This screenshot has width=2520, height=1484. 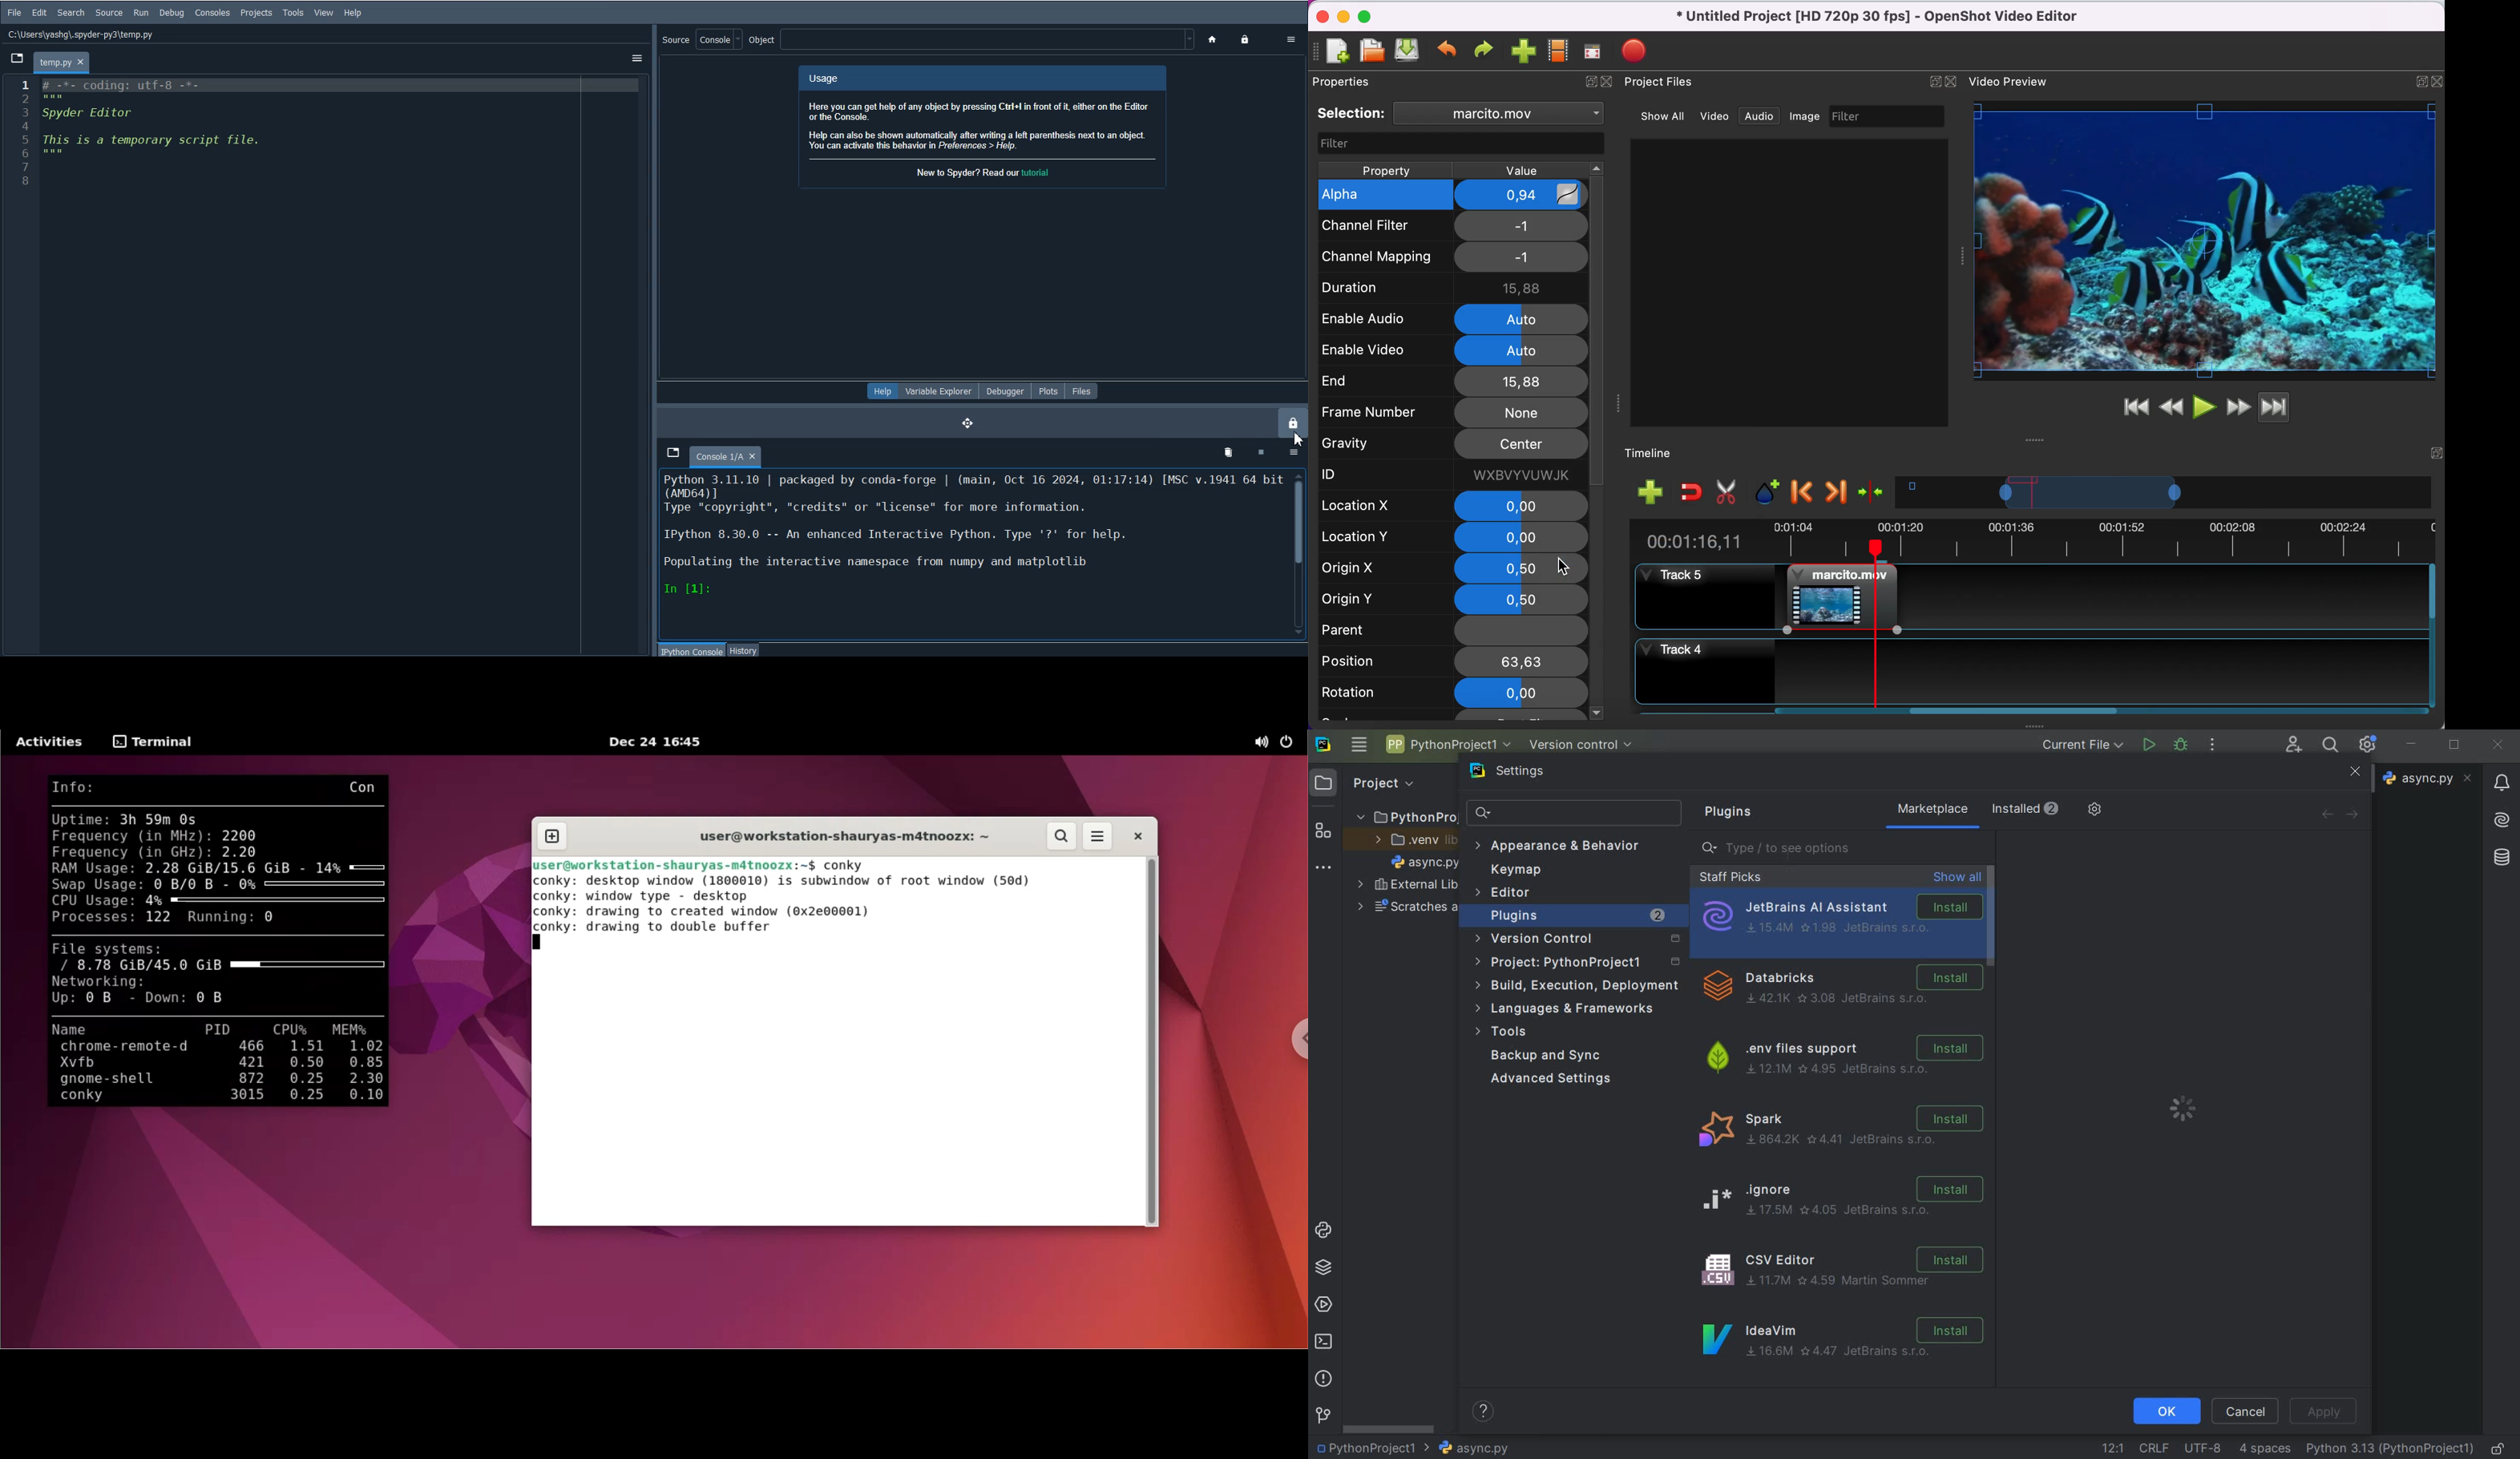 What do you see at coordinates (1523, 538) in the screenshot?
I see `0,00` at bounding box center [1523, 538].